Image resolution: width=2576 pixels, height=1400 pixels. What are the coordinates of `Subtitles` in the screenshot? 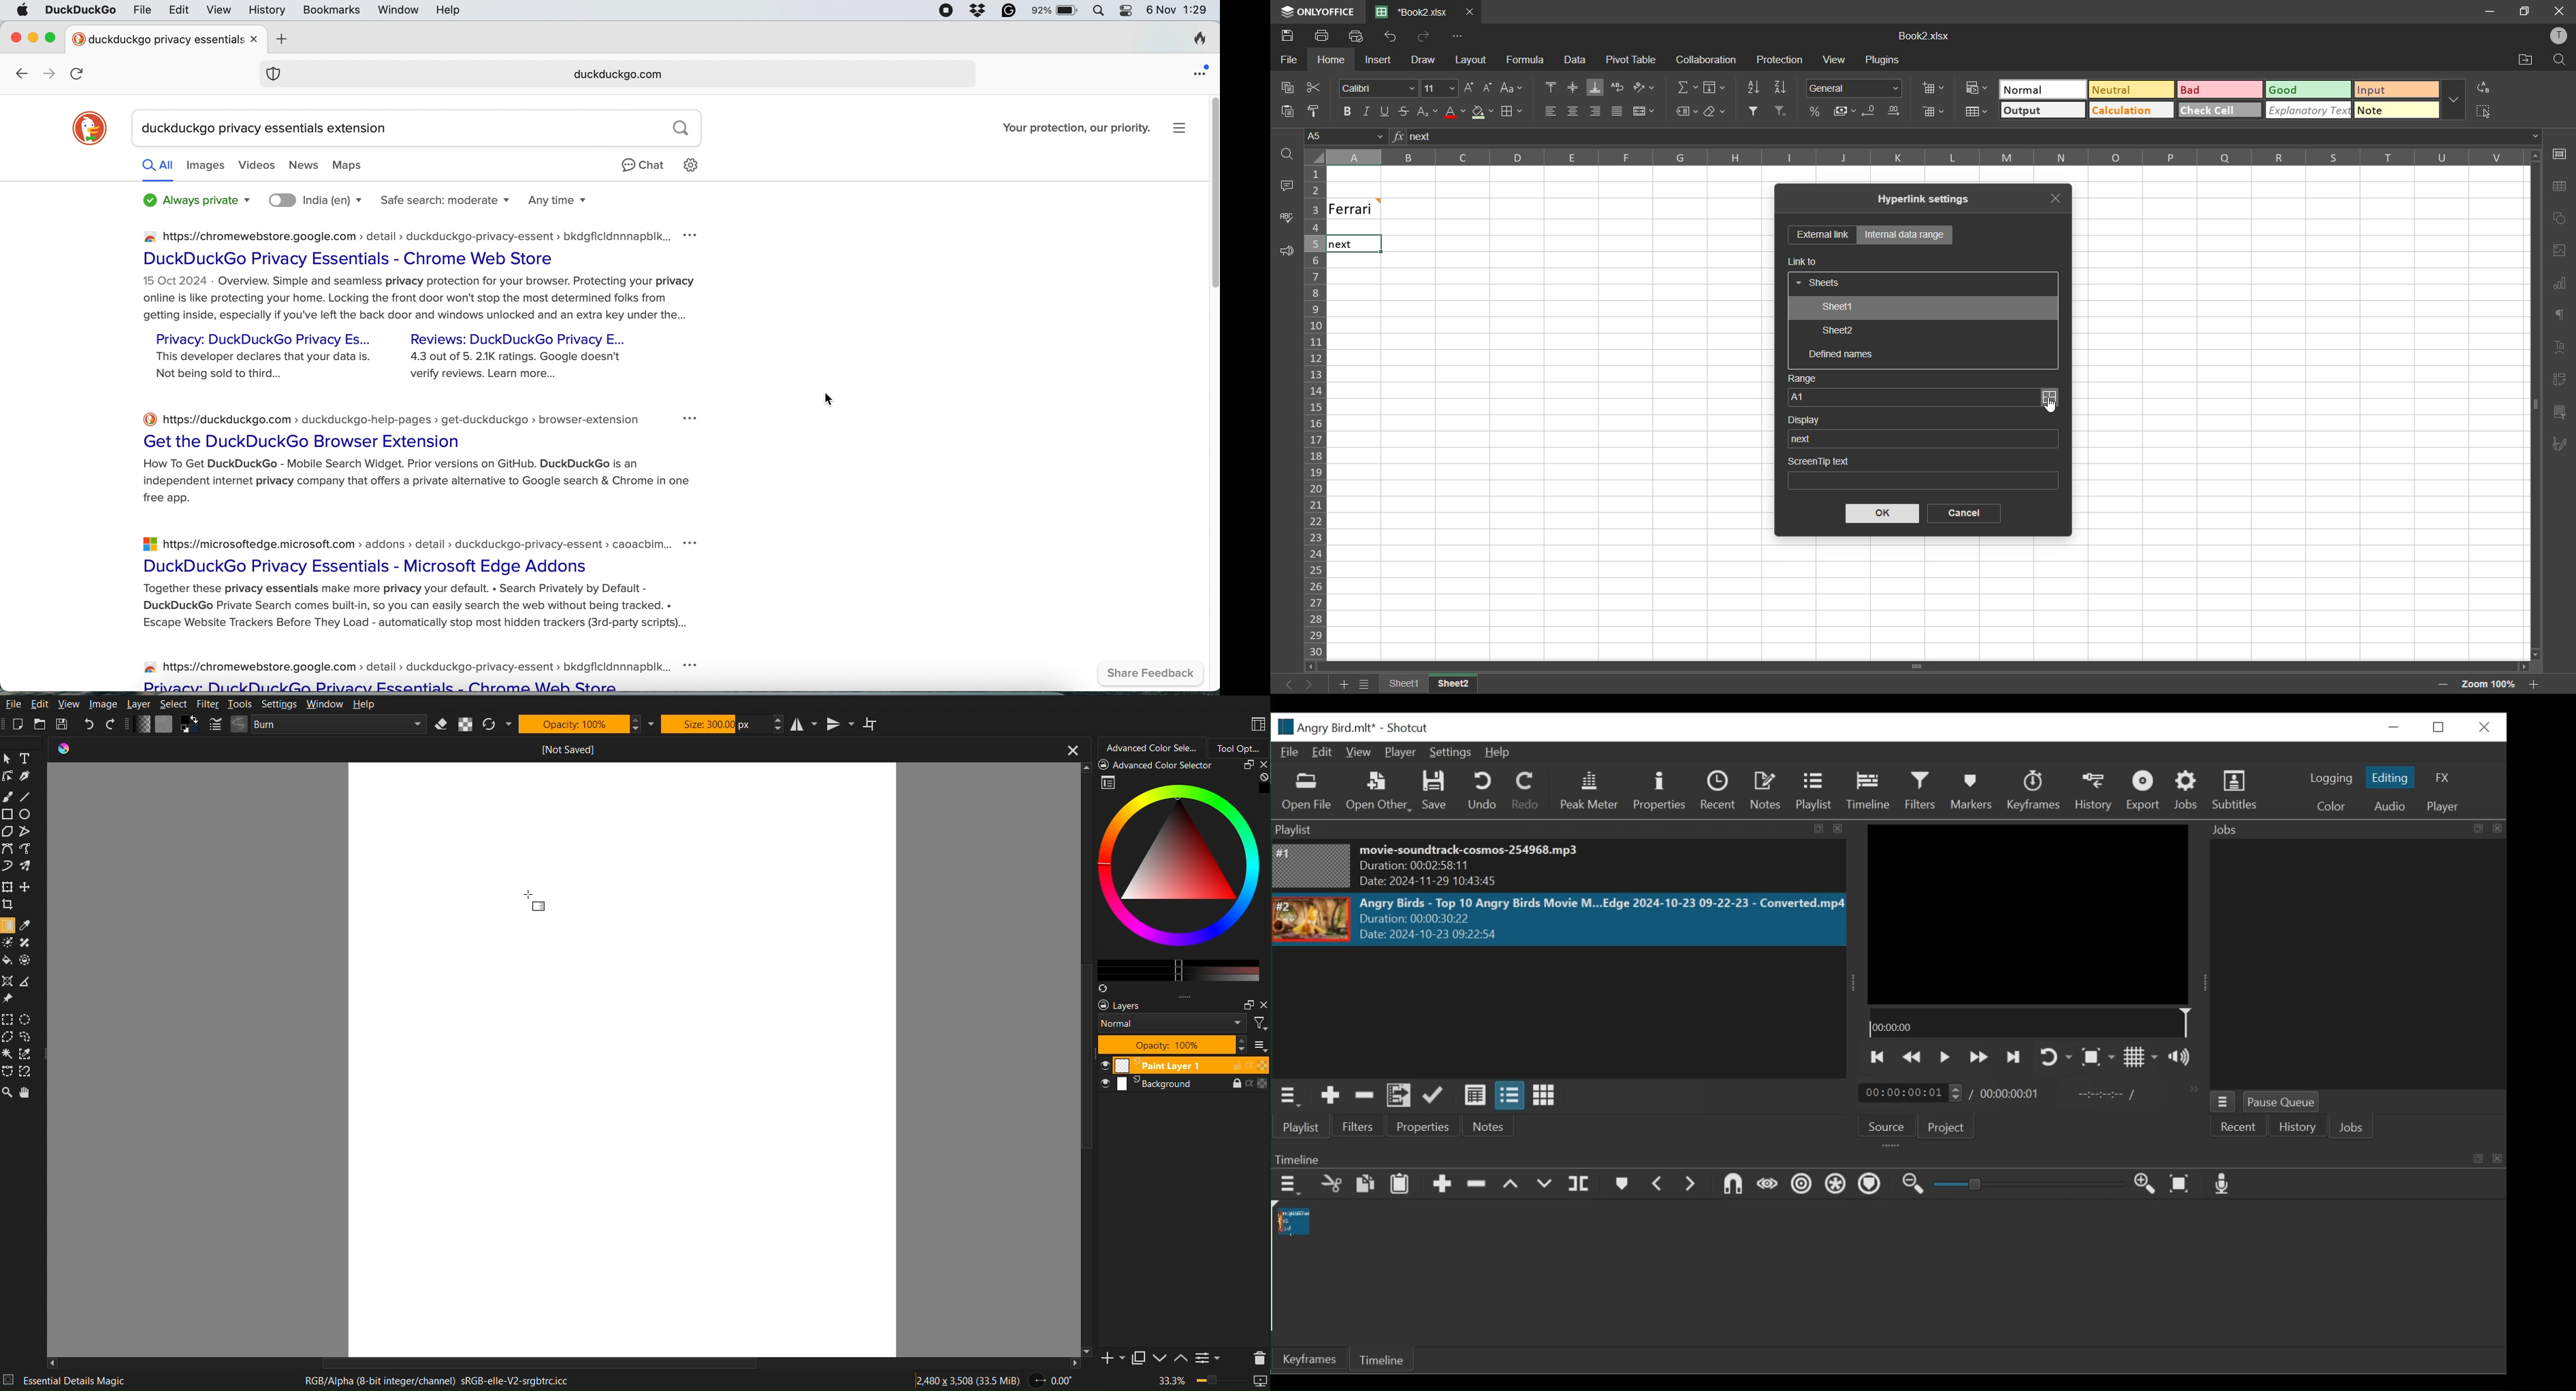 It's located at (2240, 791).